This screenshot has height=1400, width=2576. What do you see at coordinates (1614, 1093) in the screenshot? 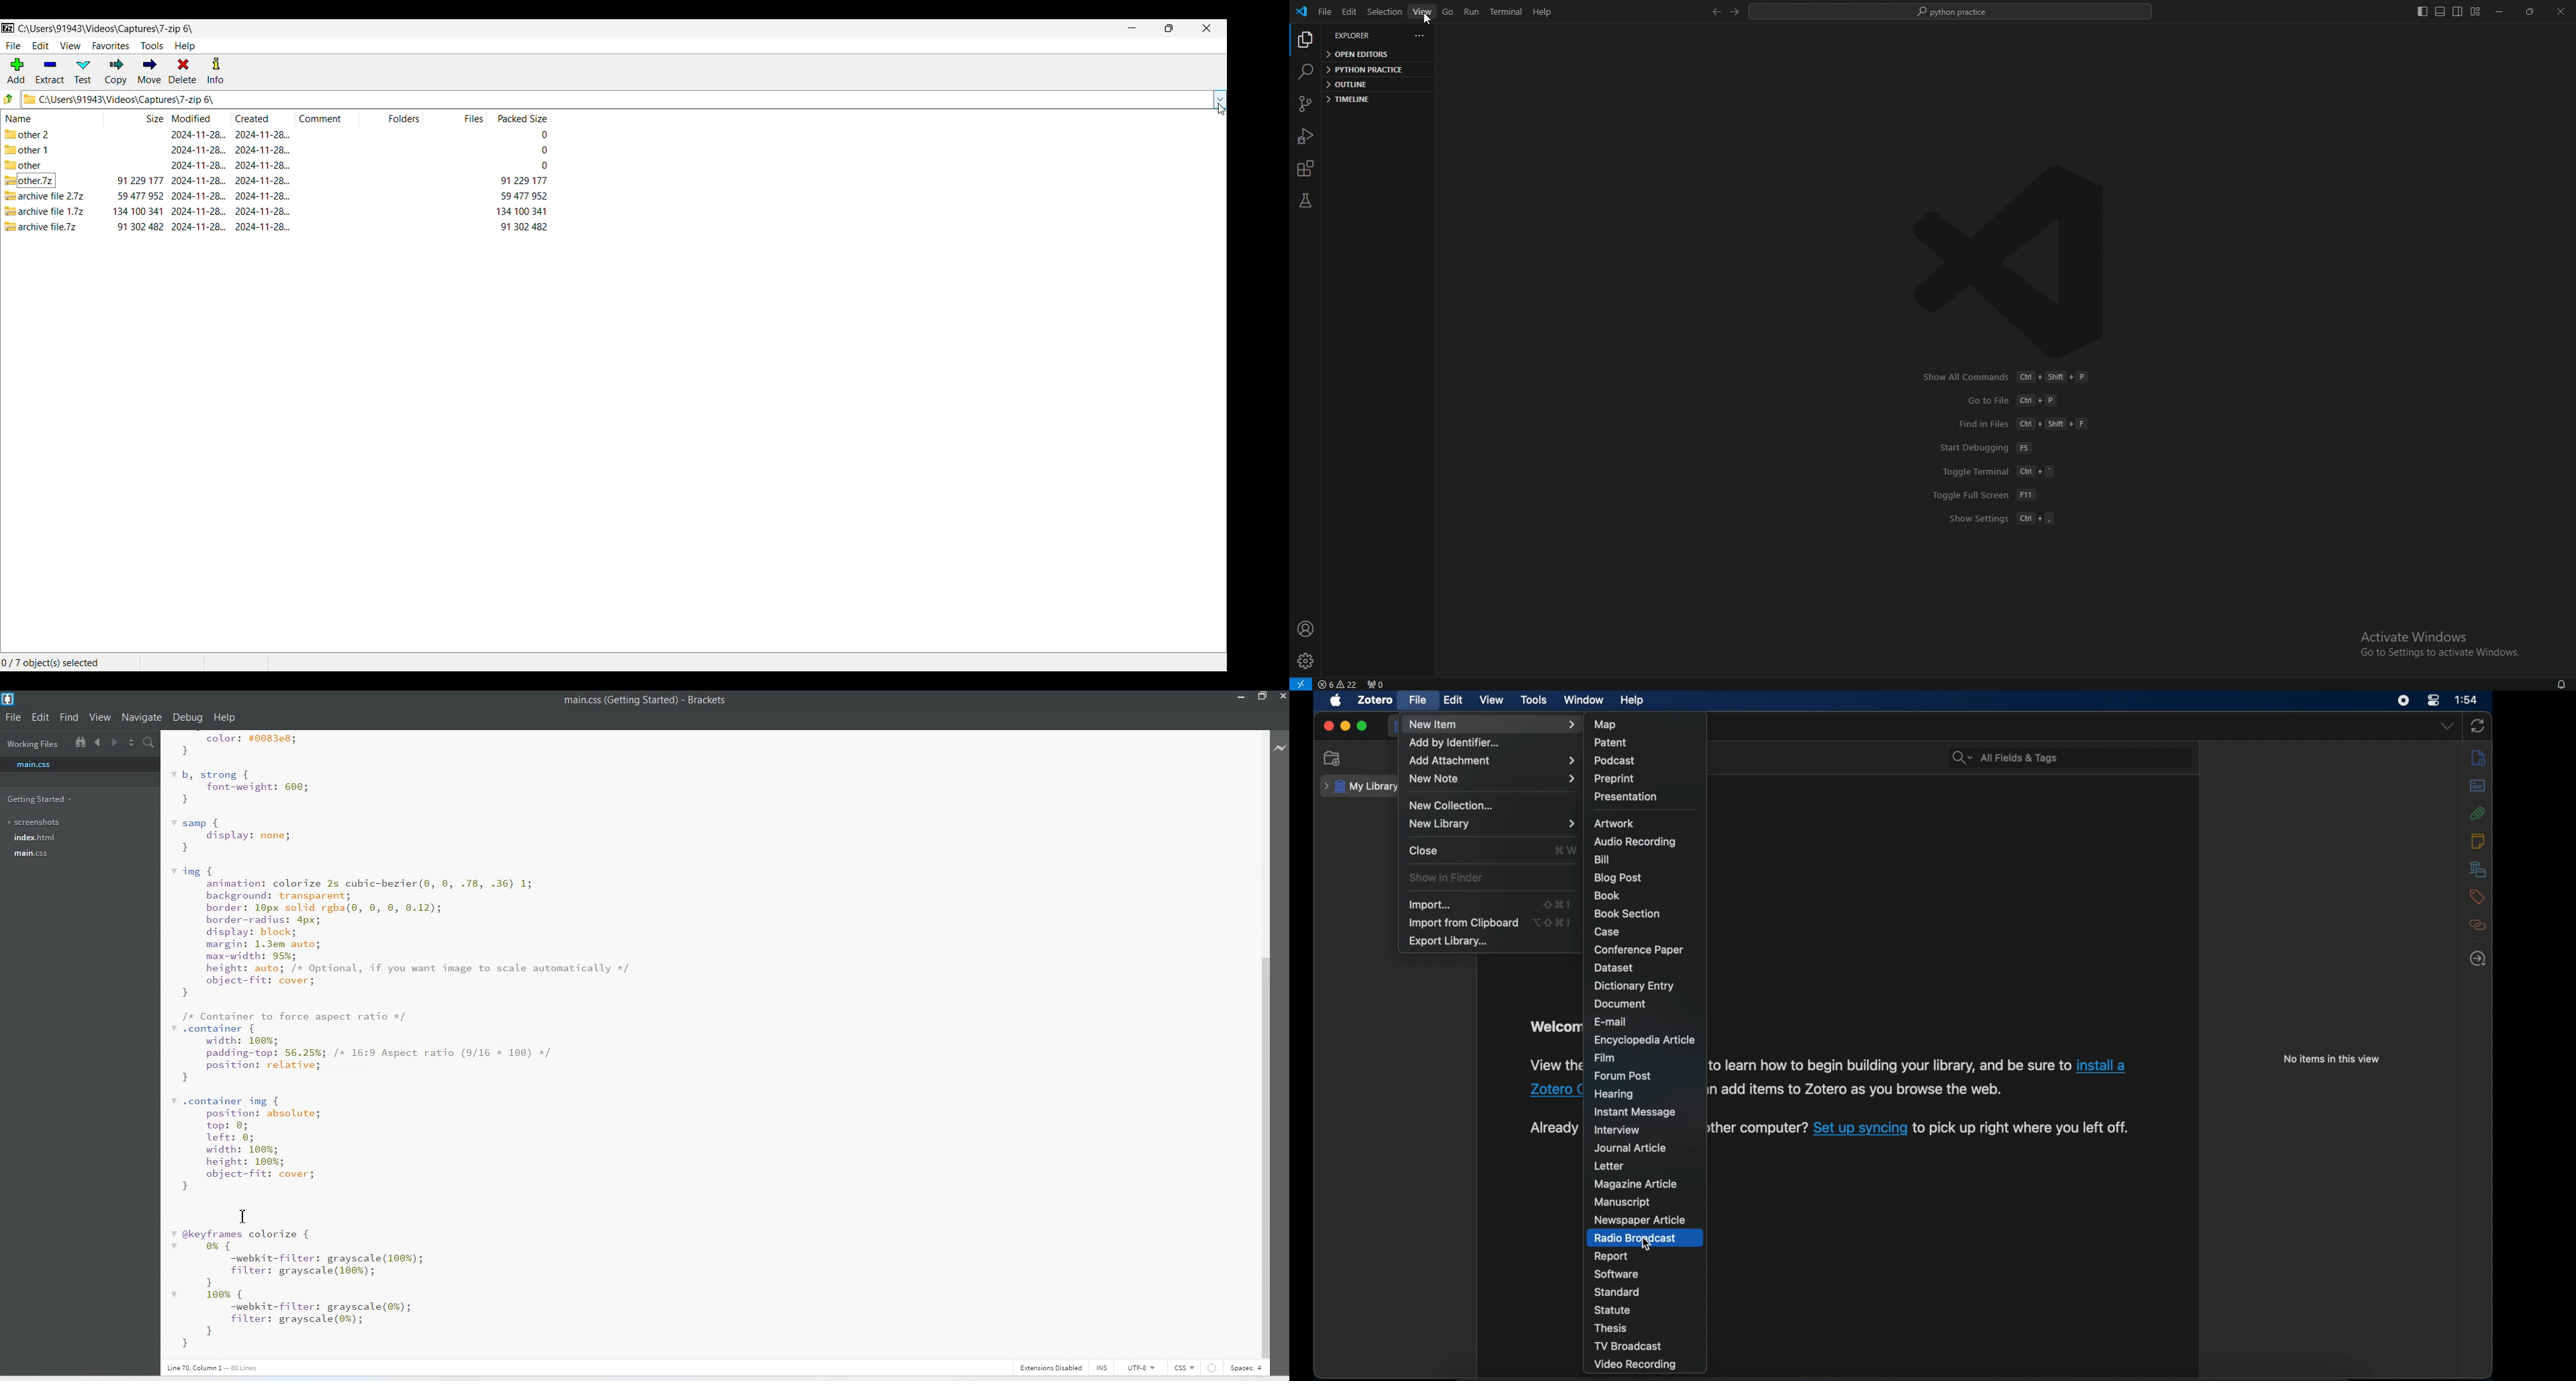
I see `hearing` at bounding box center [1614, 1093].